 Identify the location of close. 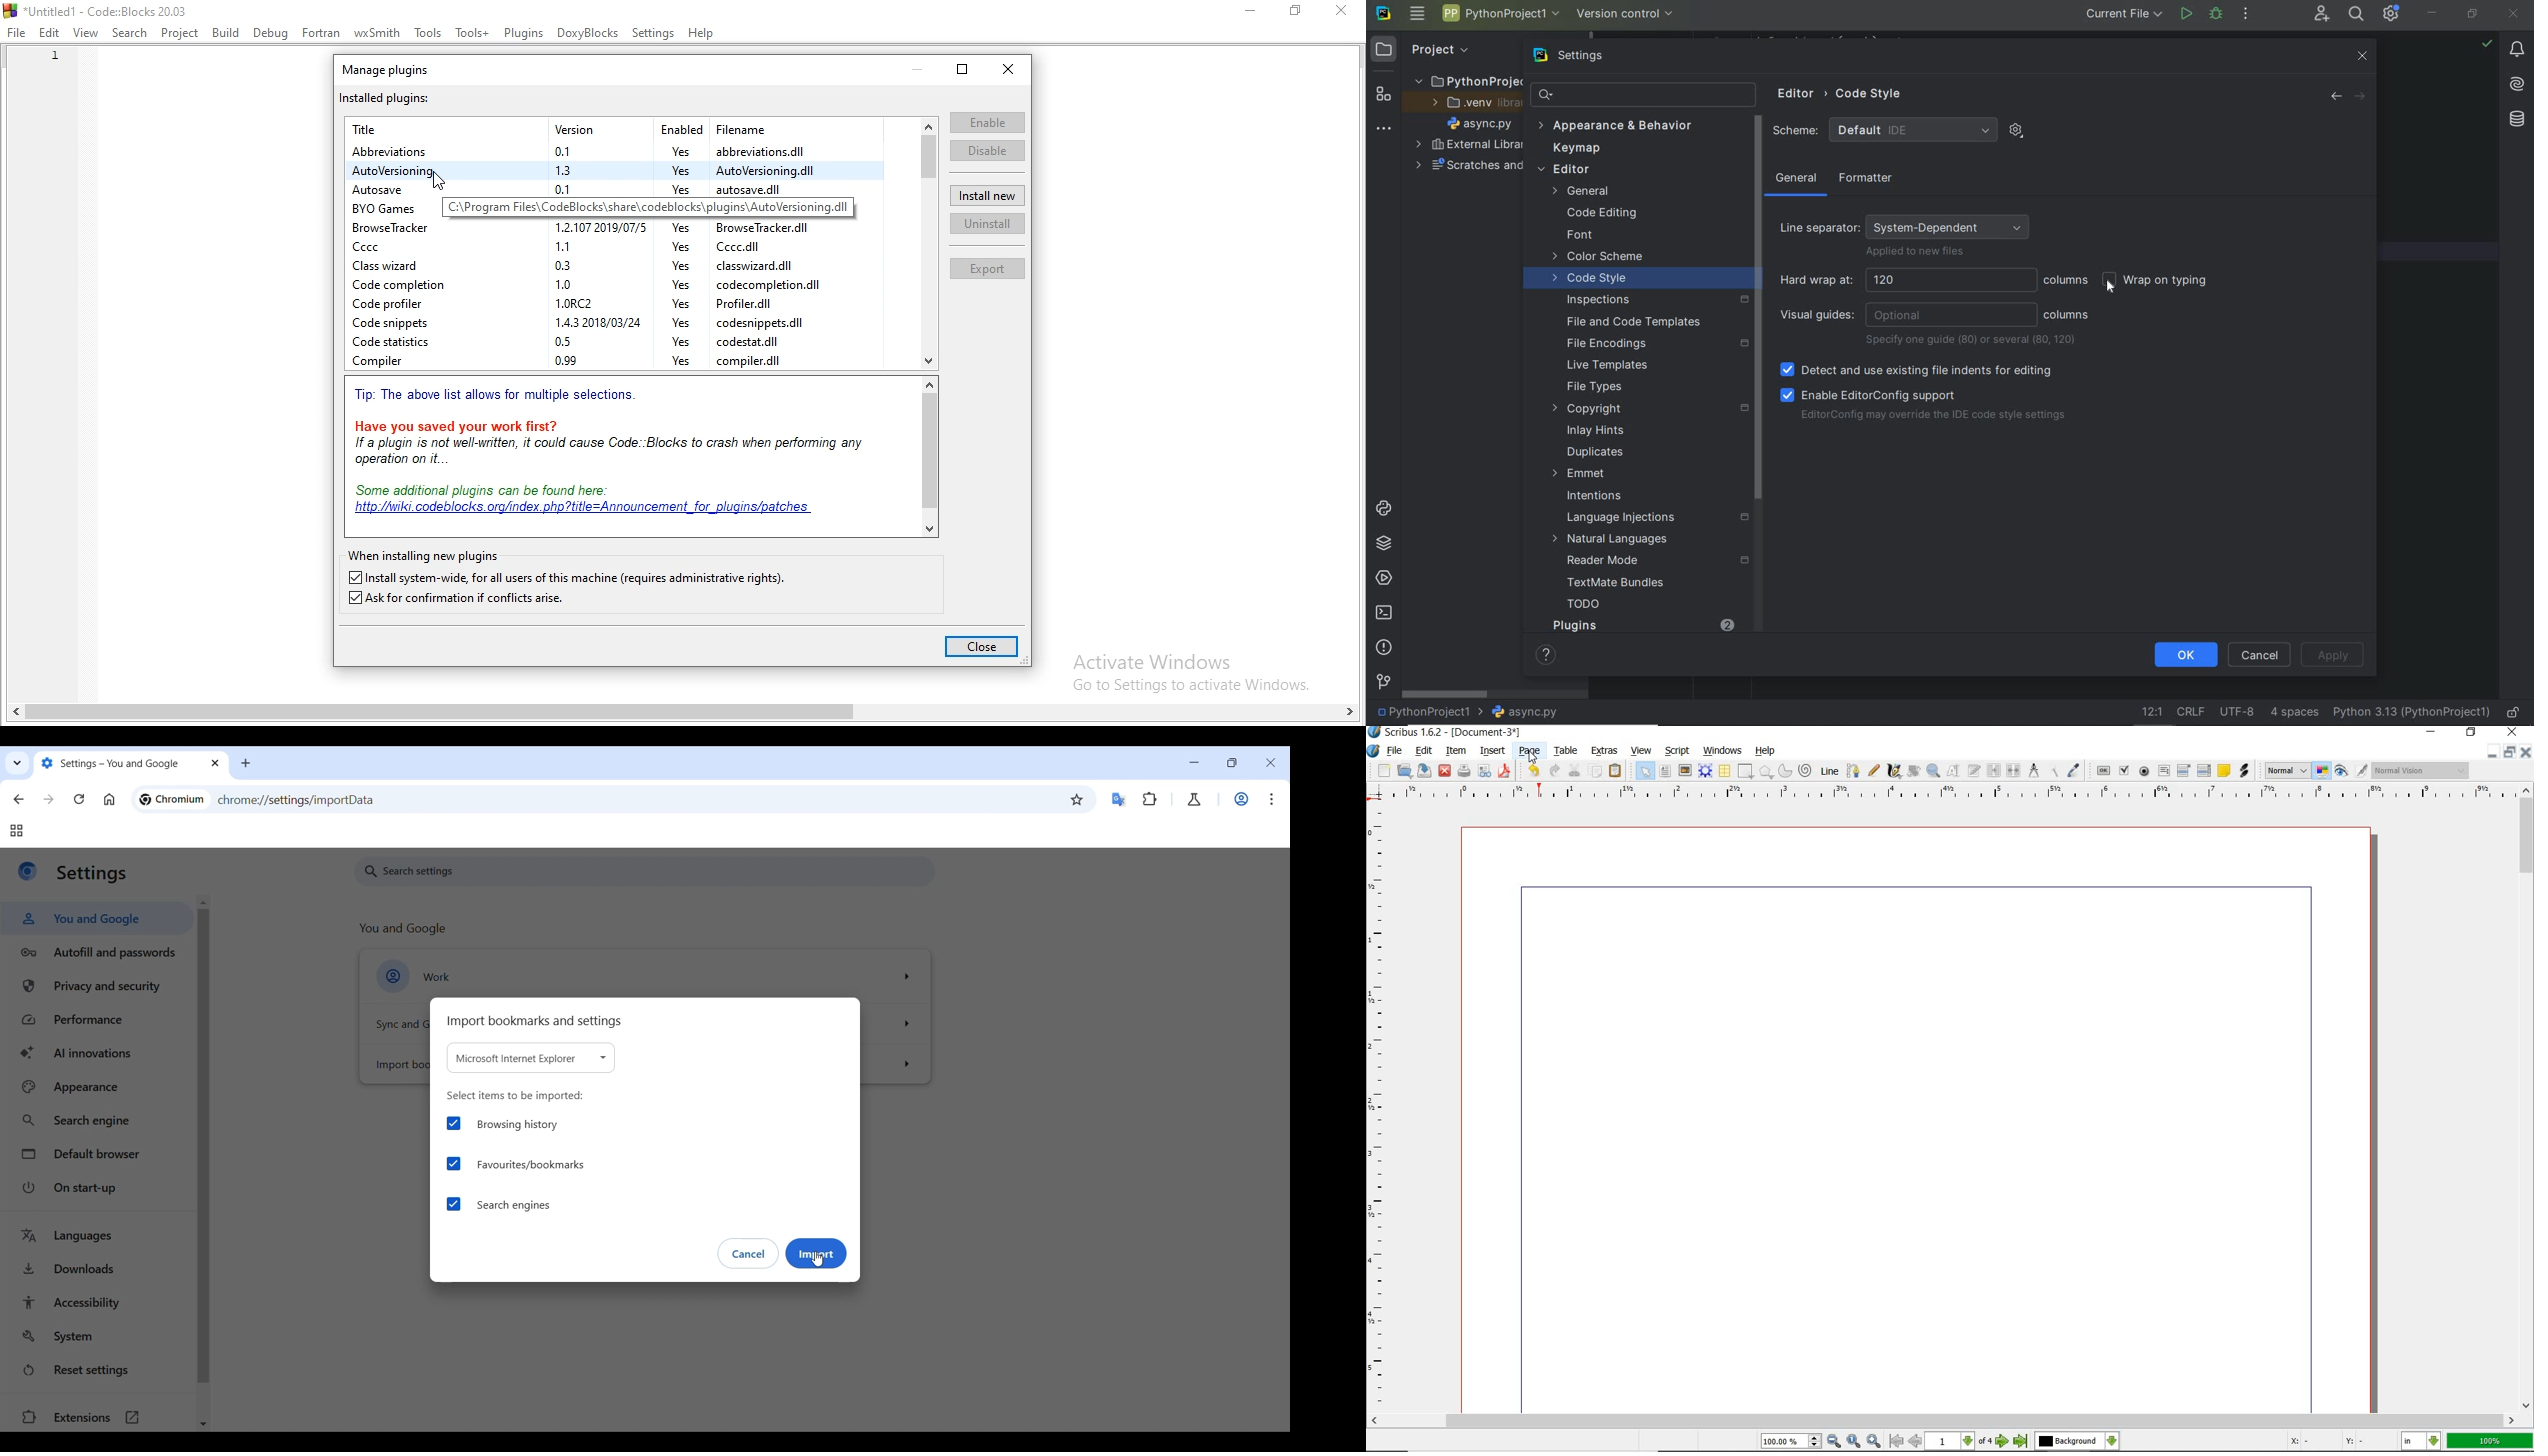
(1445, 771).